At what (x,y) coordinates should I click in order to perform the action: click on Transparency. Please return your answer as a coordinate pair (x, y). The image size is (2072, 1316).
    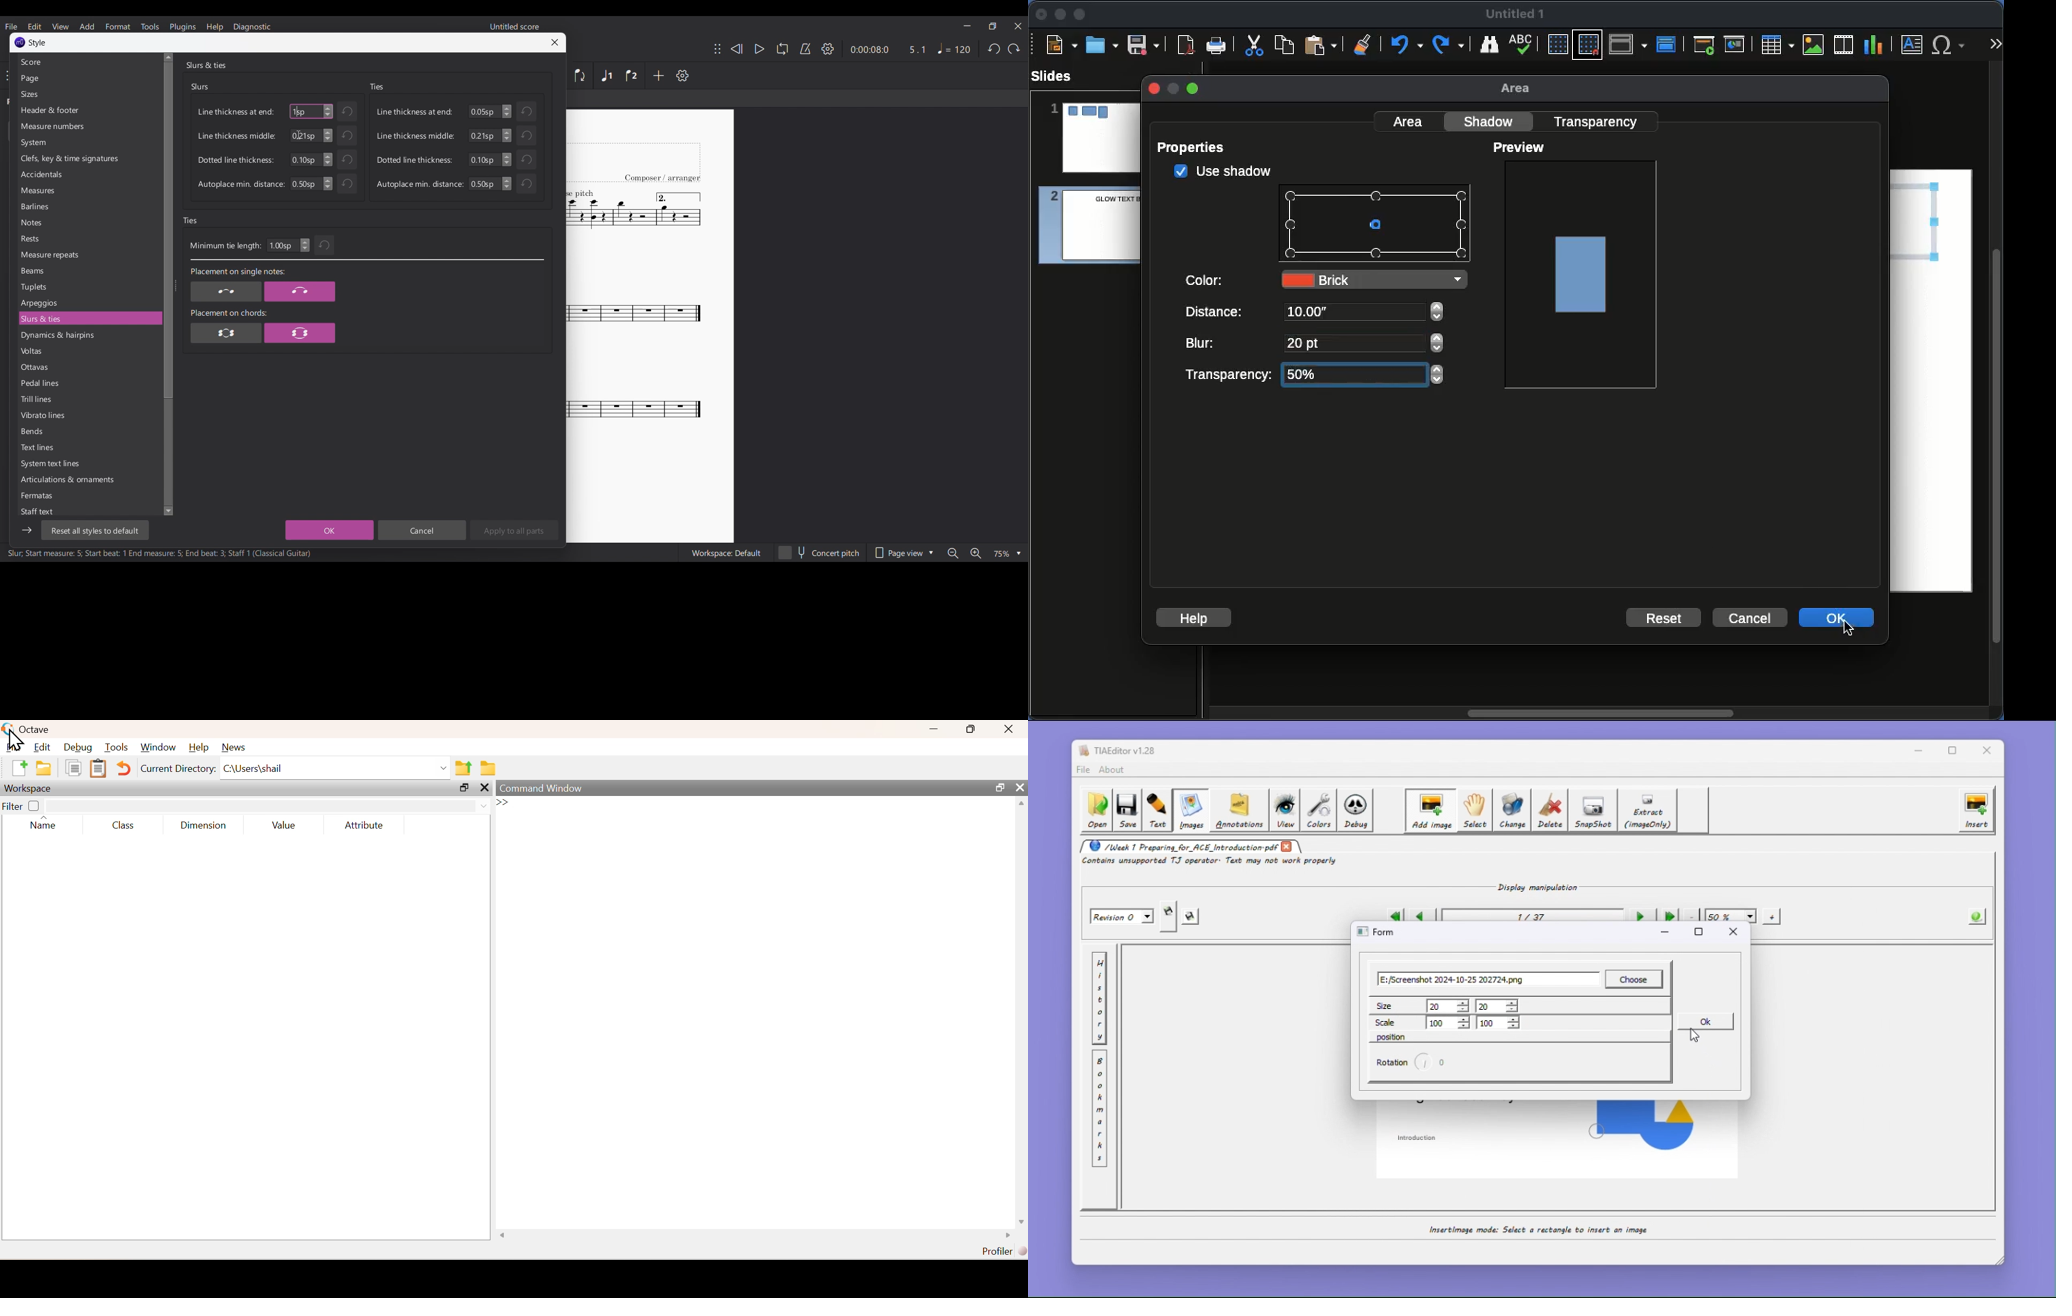
    Looking at the image, I should click on (1227, 373).